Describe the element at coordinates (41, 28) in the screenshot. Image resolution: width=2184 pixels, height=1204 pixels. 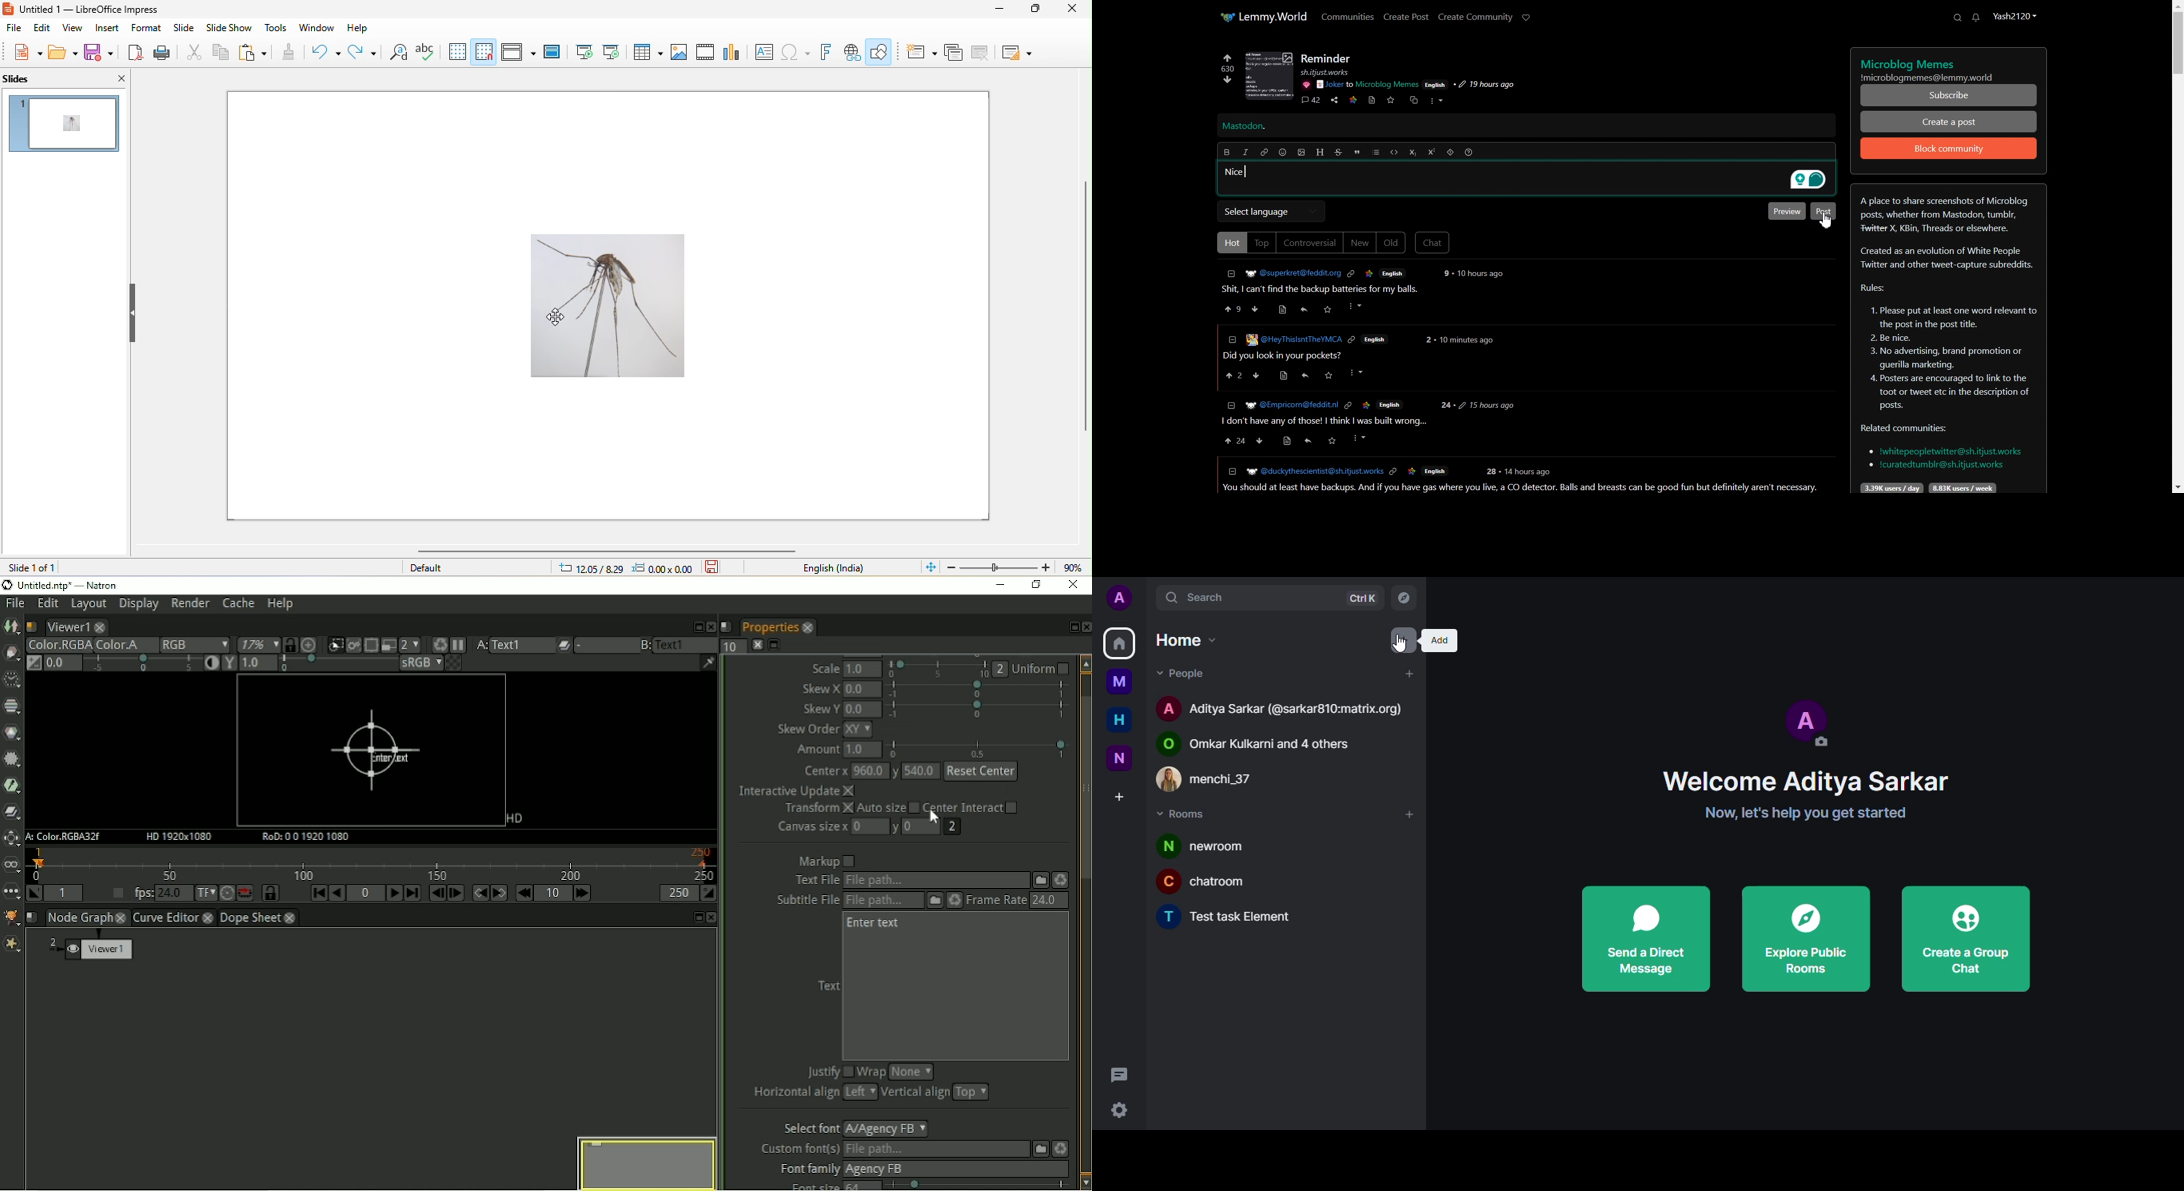
I see `edit` at that location.